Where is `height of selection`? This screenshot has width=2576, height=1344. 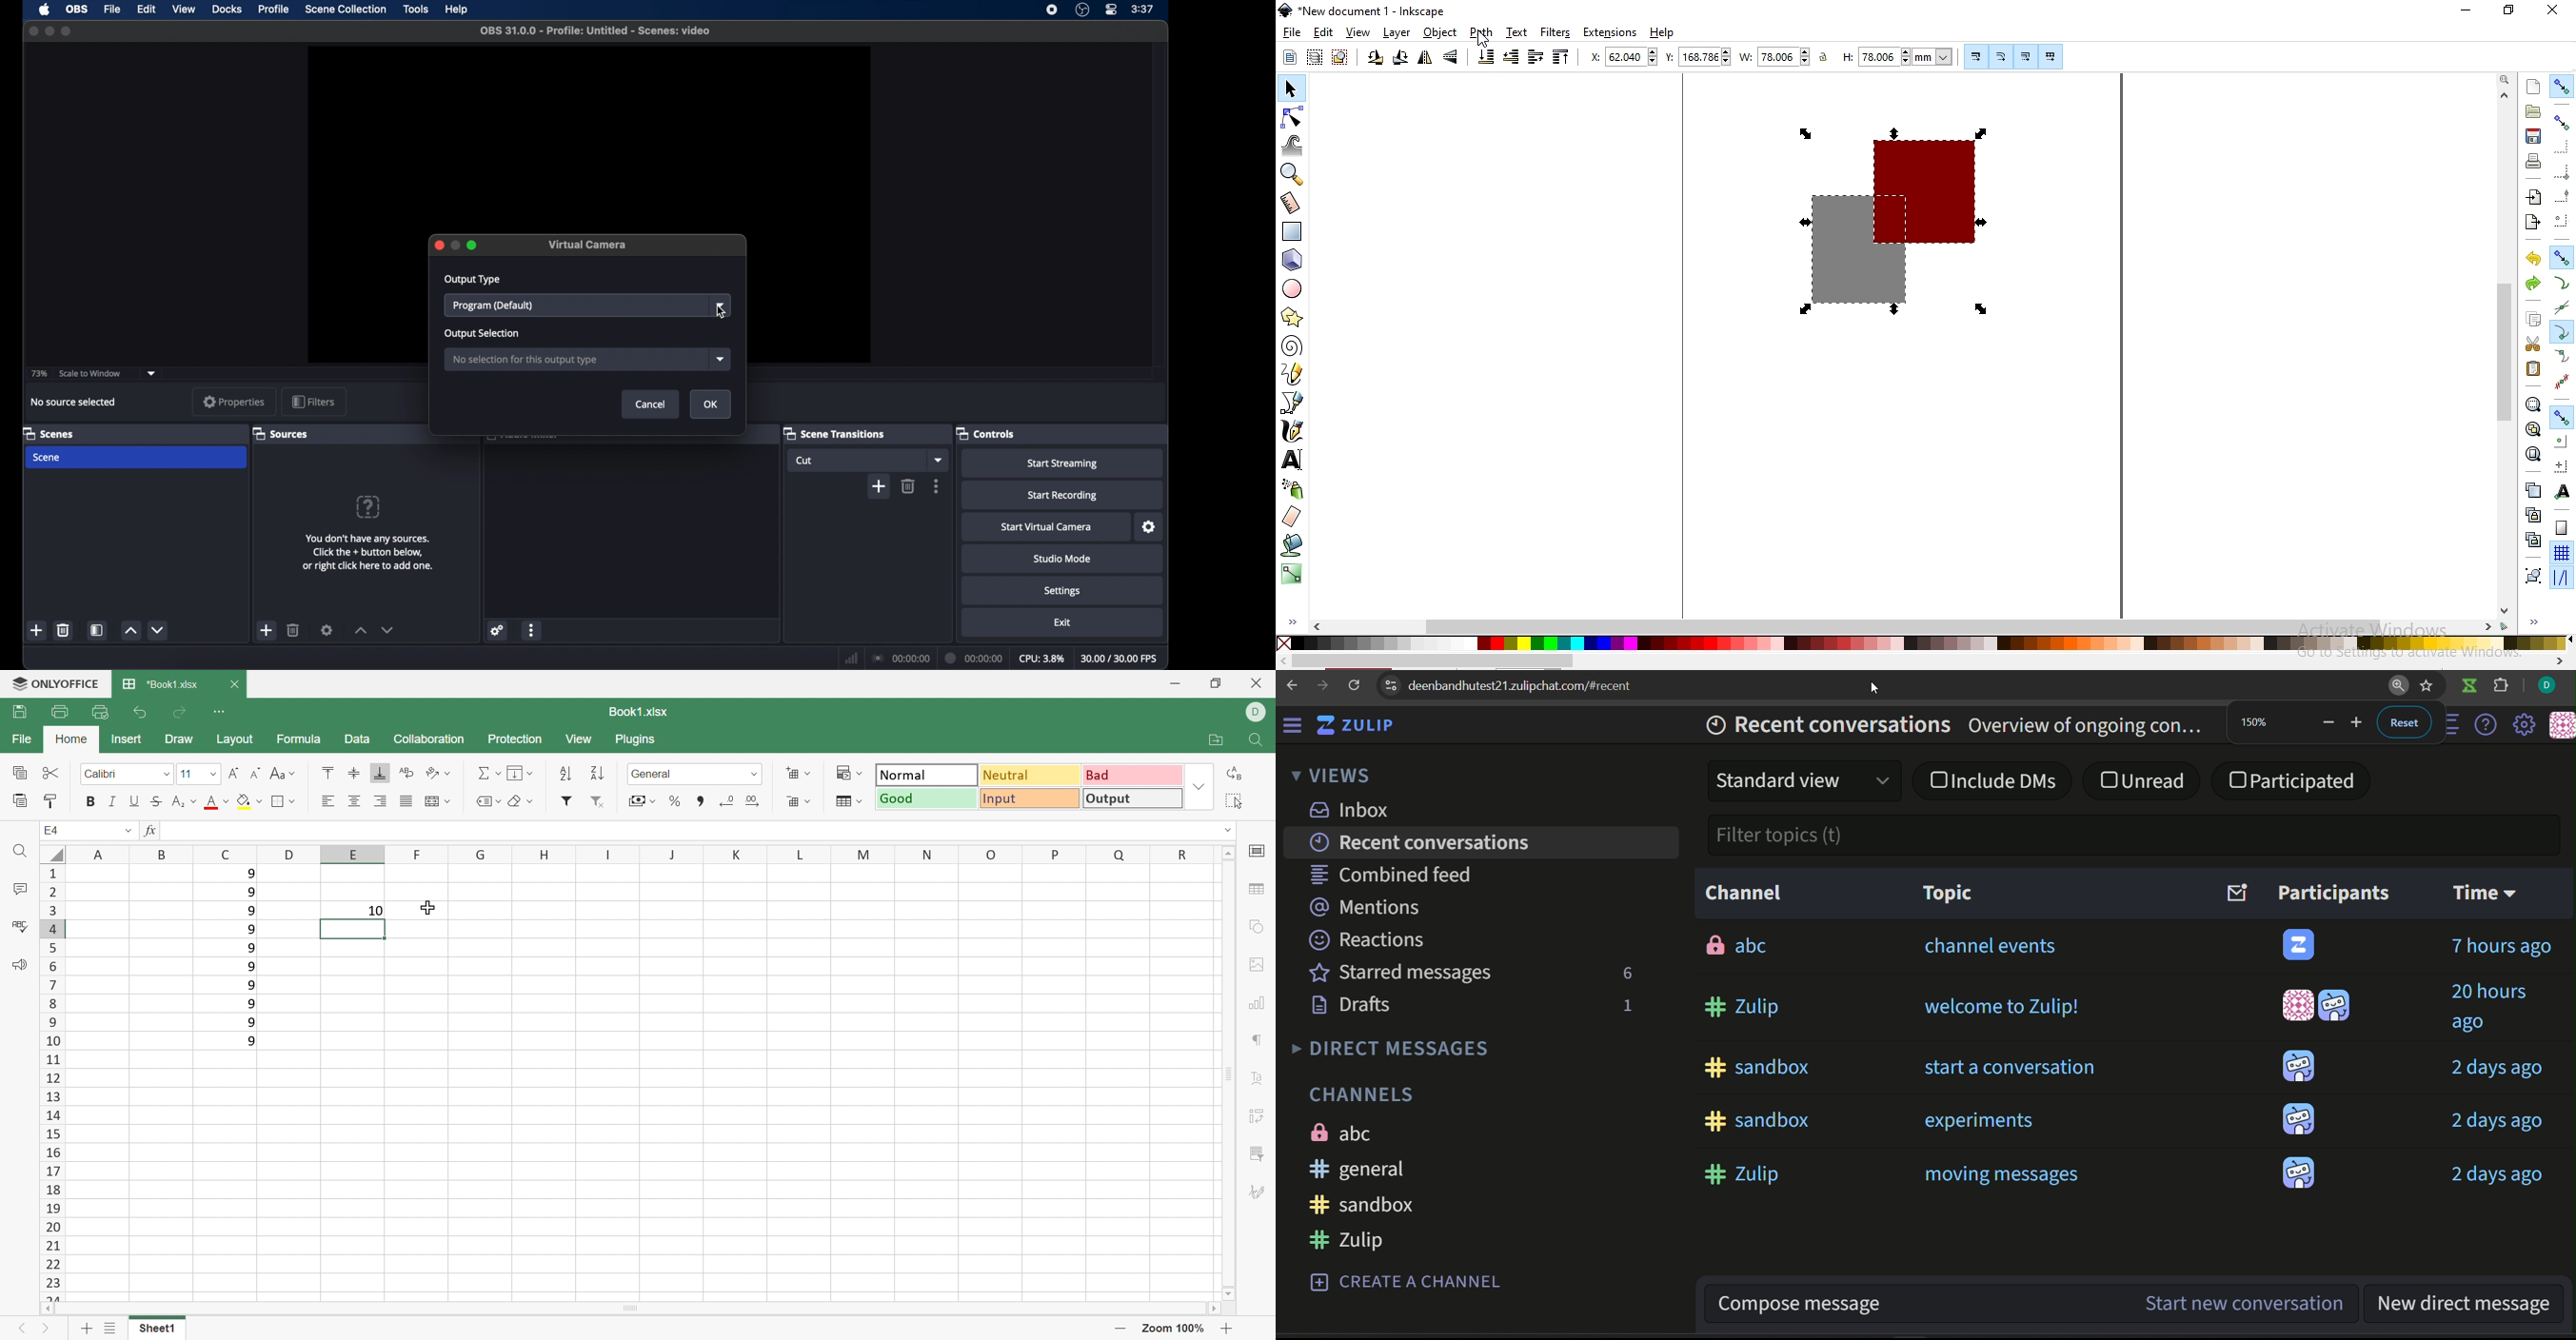
height of selection is located at coordinates (1900, 56).